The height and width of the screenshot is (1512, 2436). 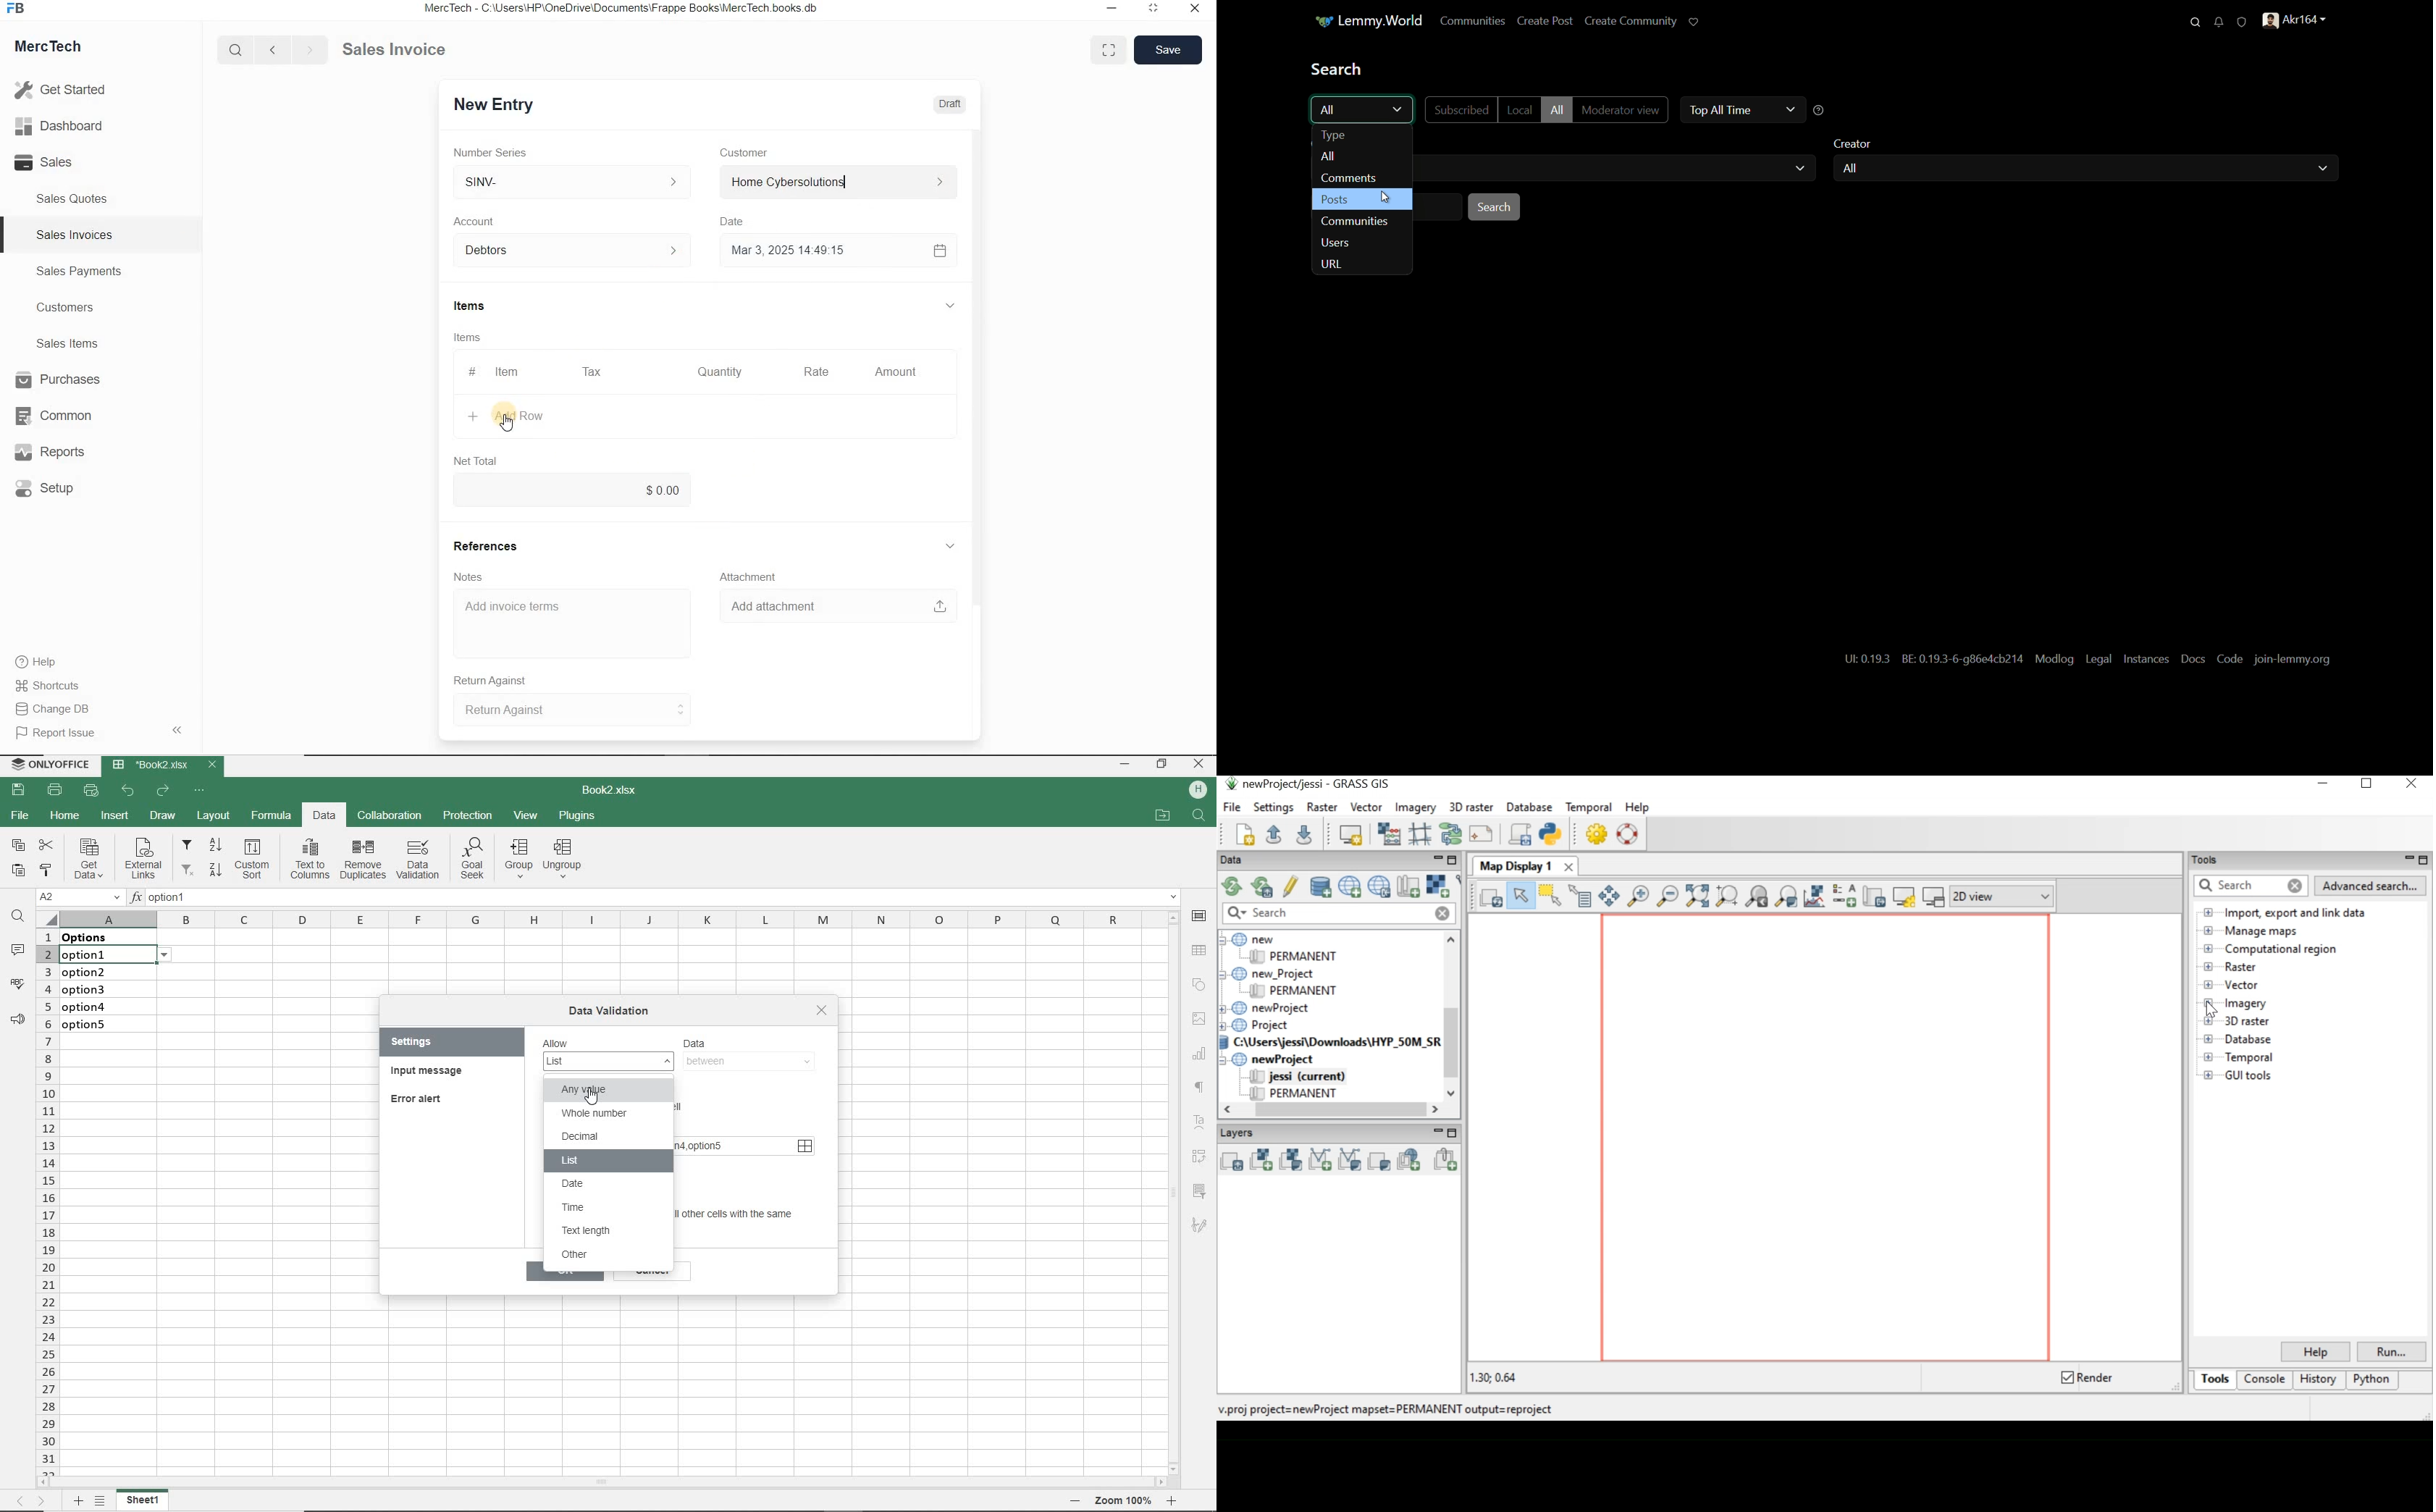 What do you see at coordinates (274, 50) in the screenshot?
I see `Go back` at bounding box center [274, 50].